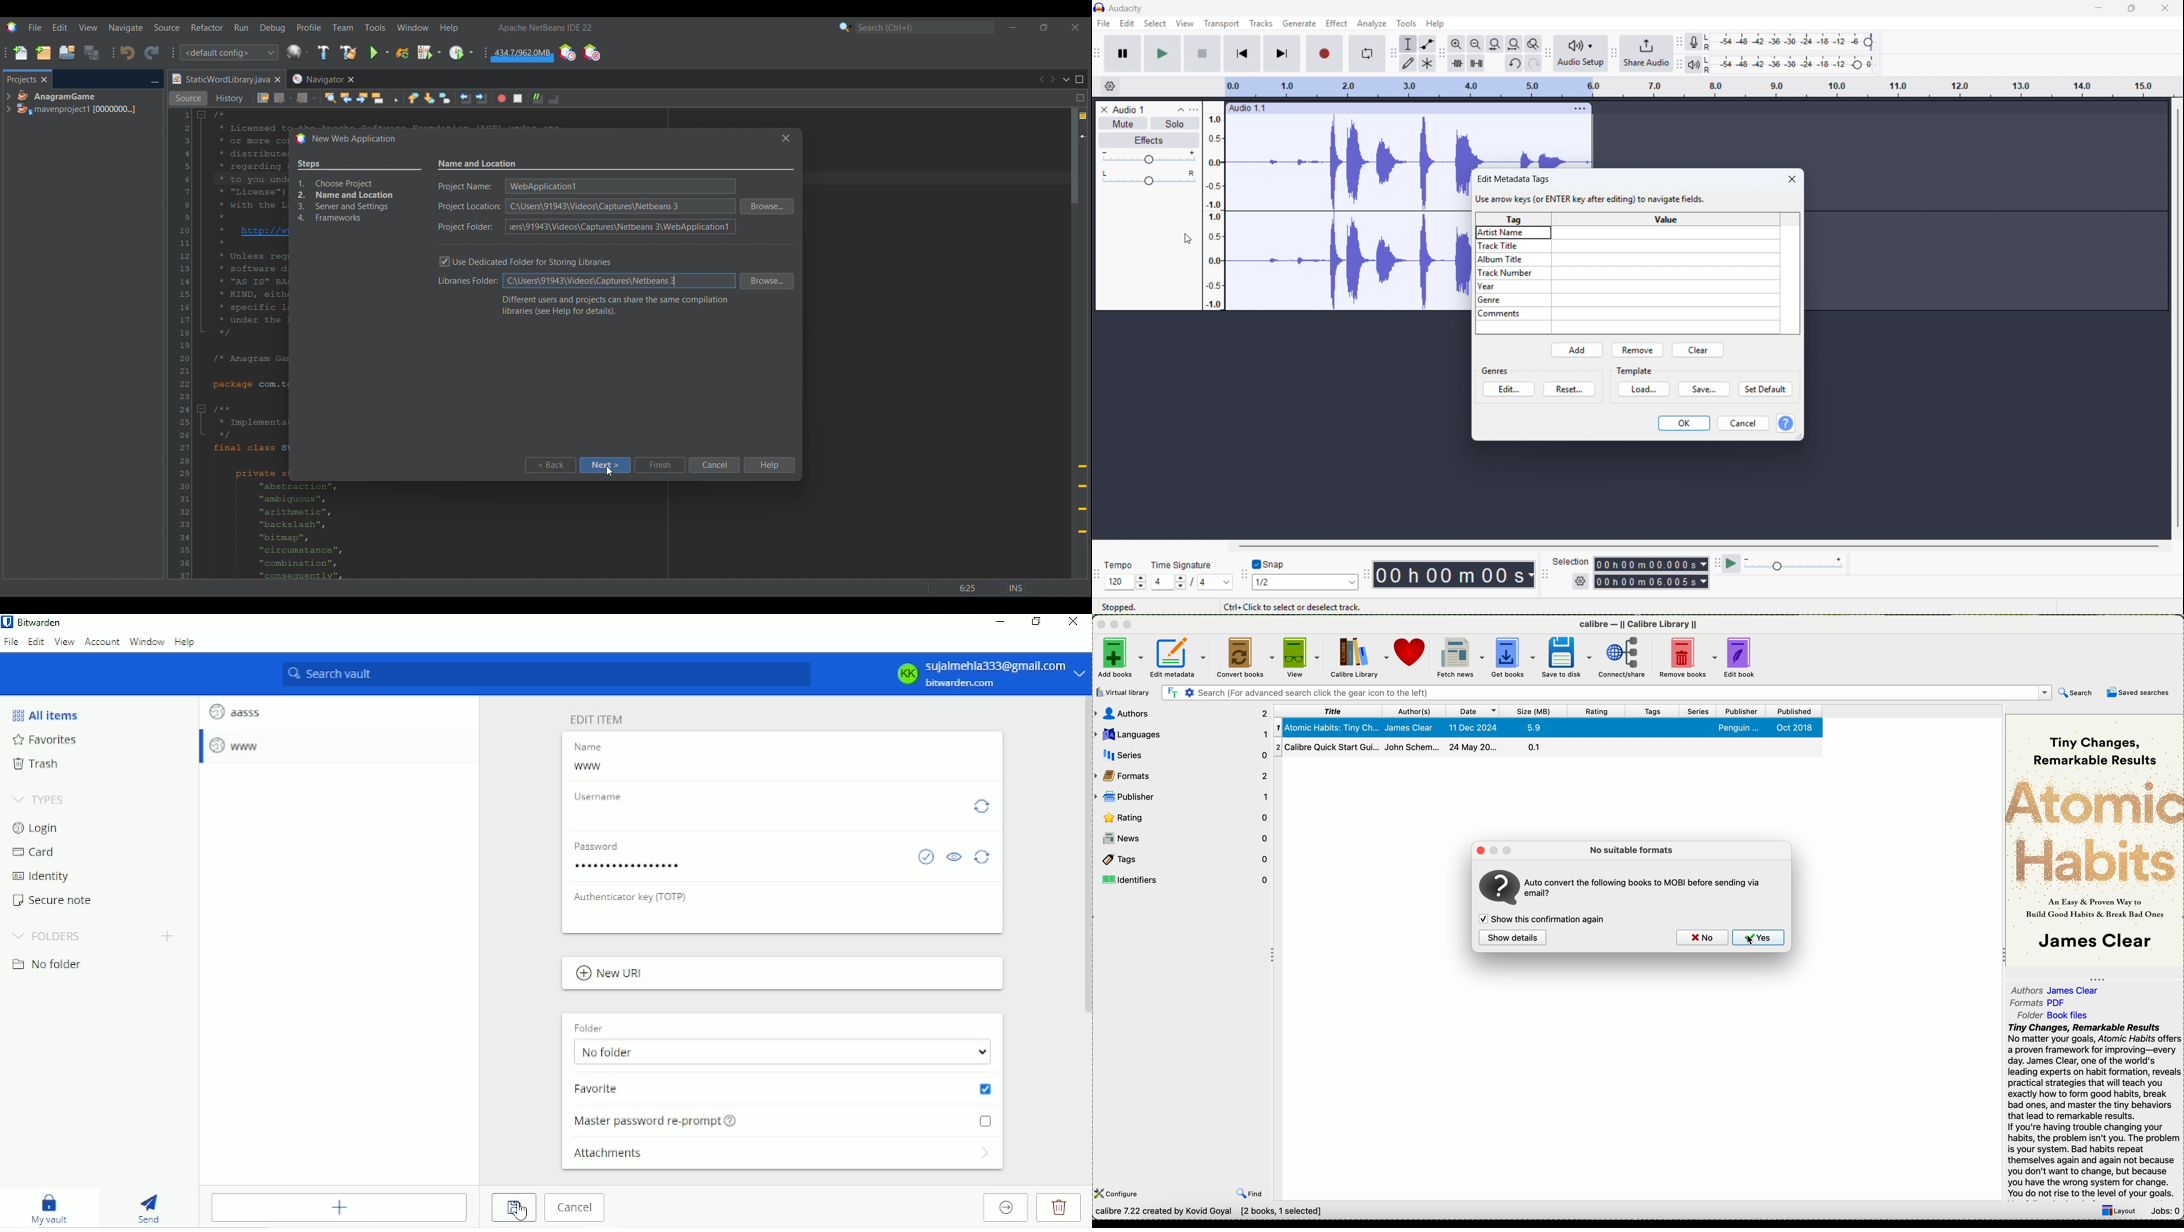 The height and width of the screenshot is (1232, 2184). What do you see at coordinates (1008, 1208) in the screenshot?
I see `Move to organization` at bounding box center [1008, 1208].